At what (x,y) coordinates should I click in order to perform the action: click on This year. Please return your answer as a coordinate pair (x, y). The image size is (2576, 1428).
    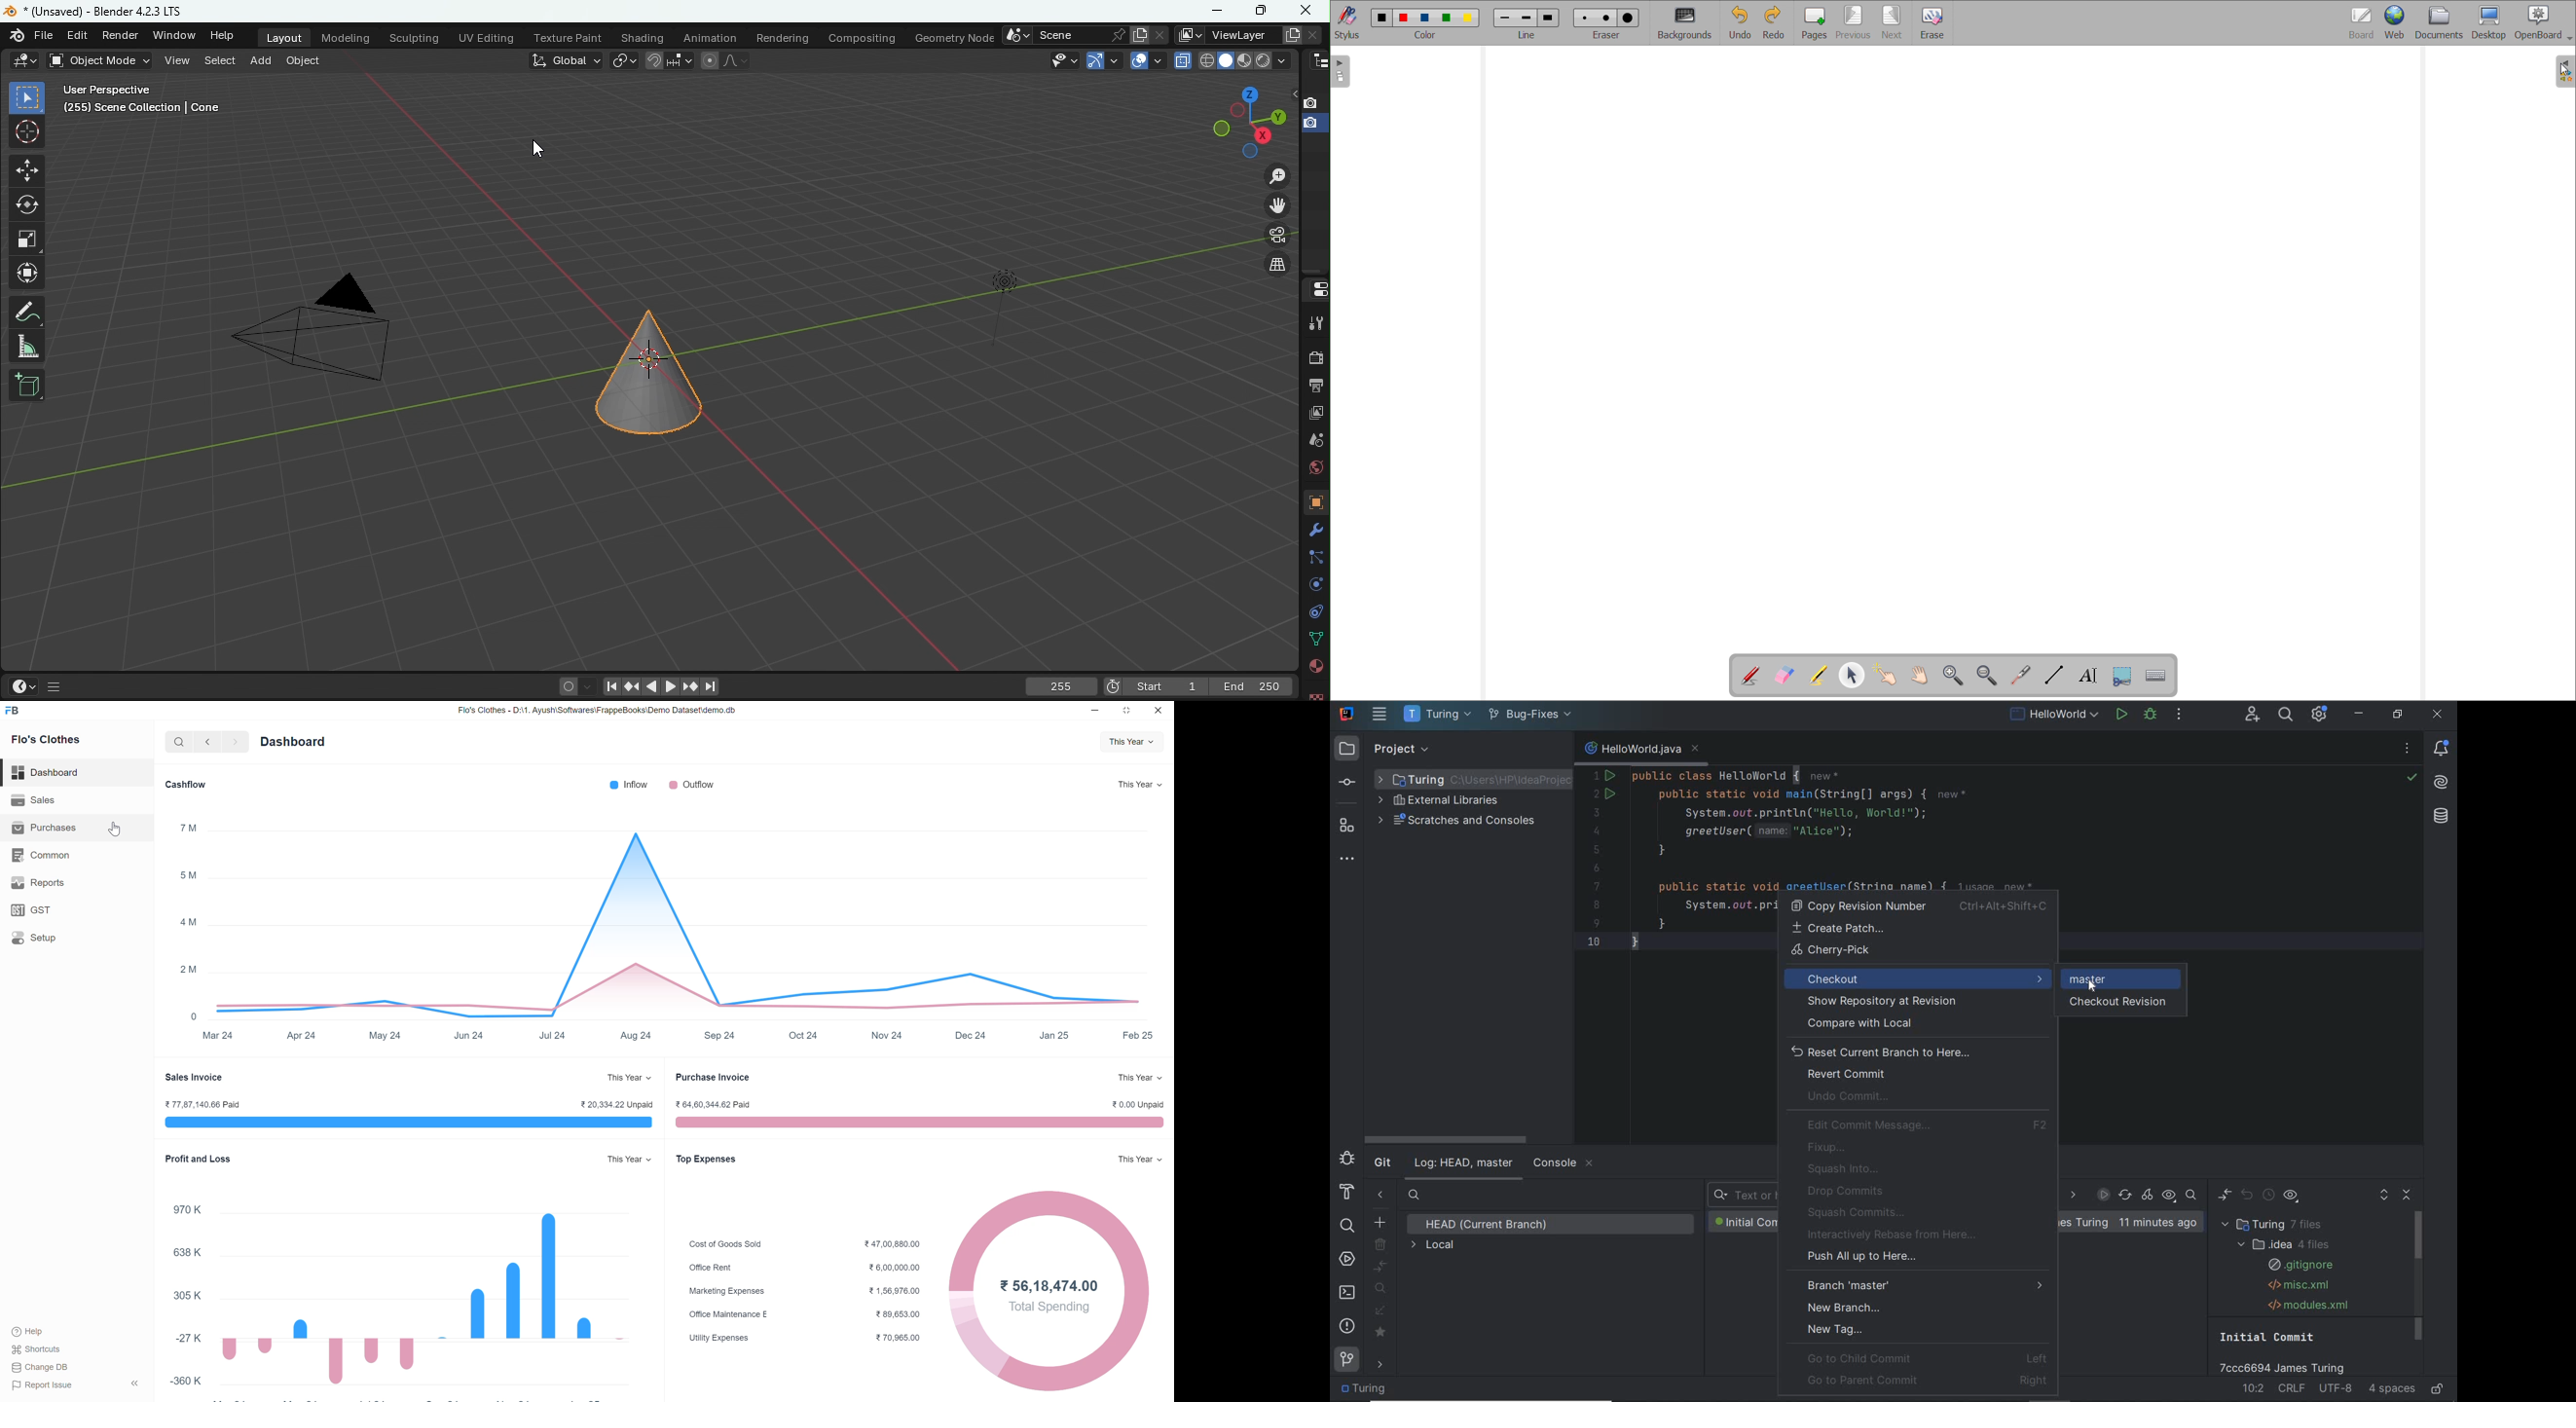
    Looking at the image, I should click on (629, 1078).